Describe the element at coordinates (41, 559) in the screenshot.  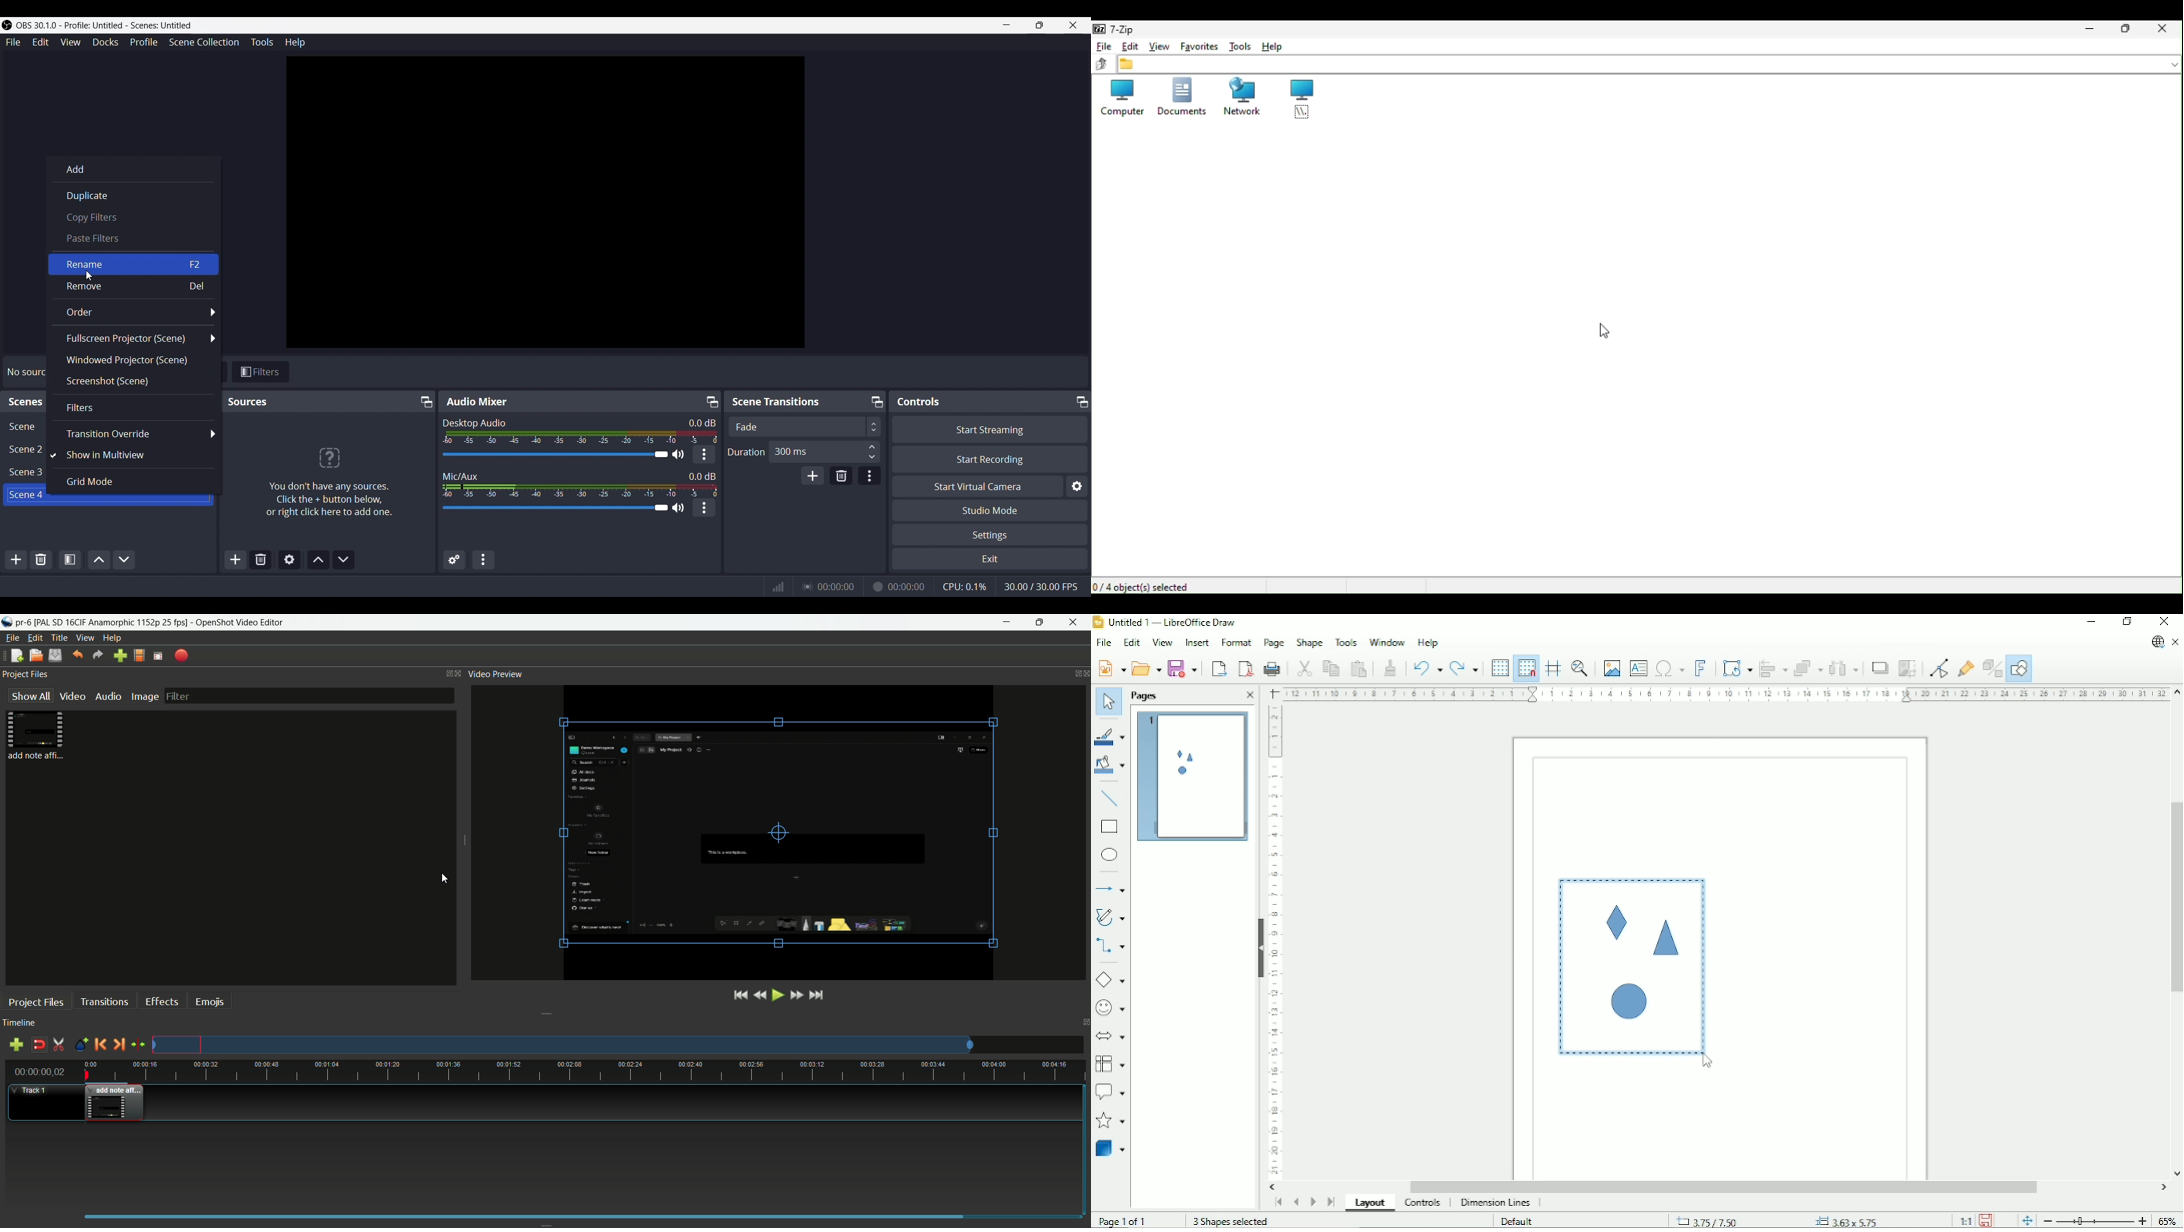
I see `Remove selected scene` at that location.